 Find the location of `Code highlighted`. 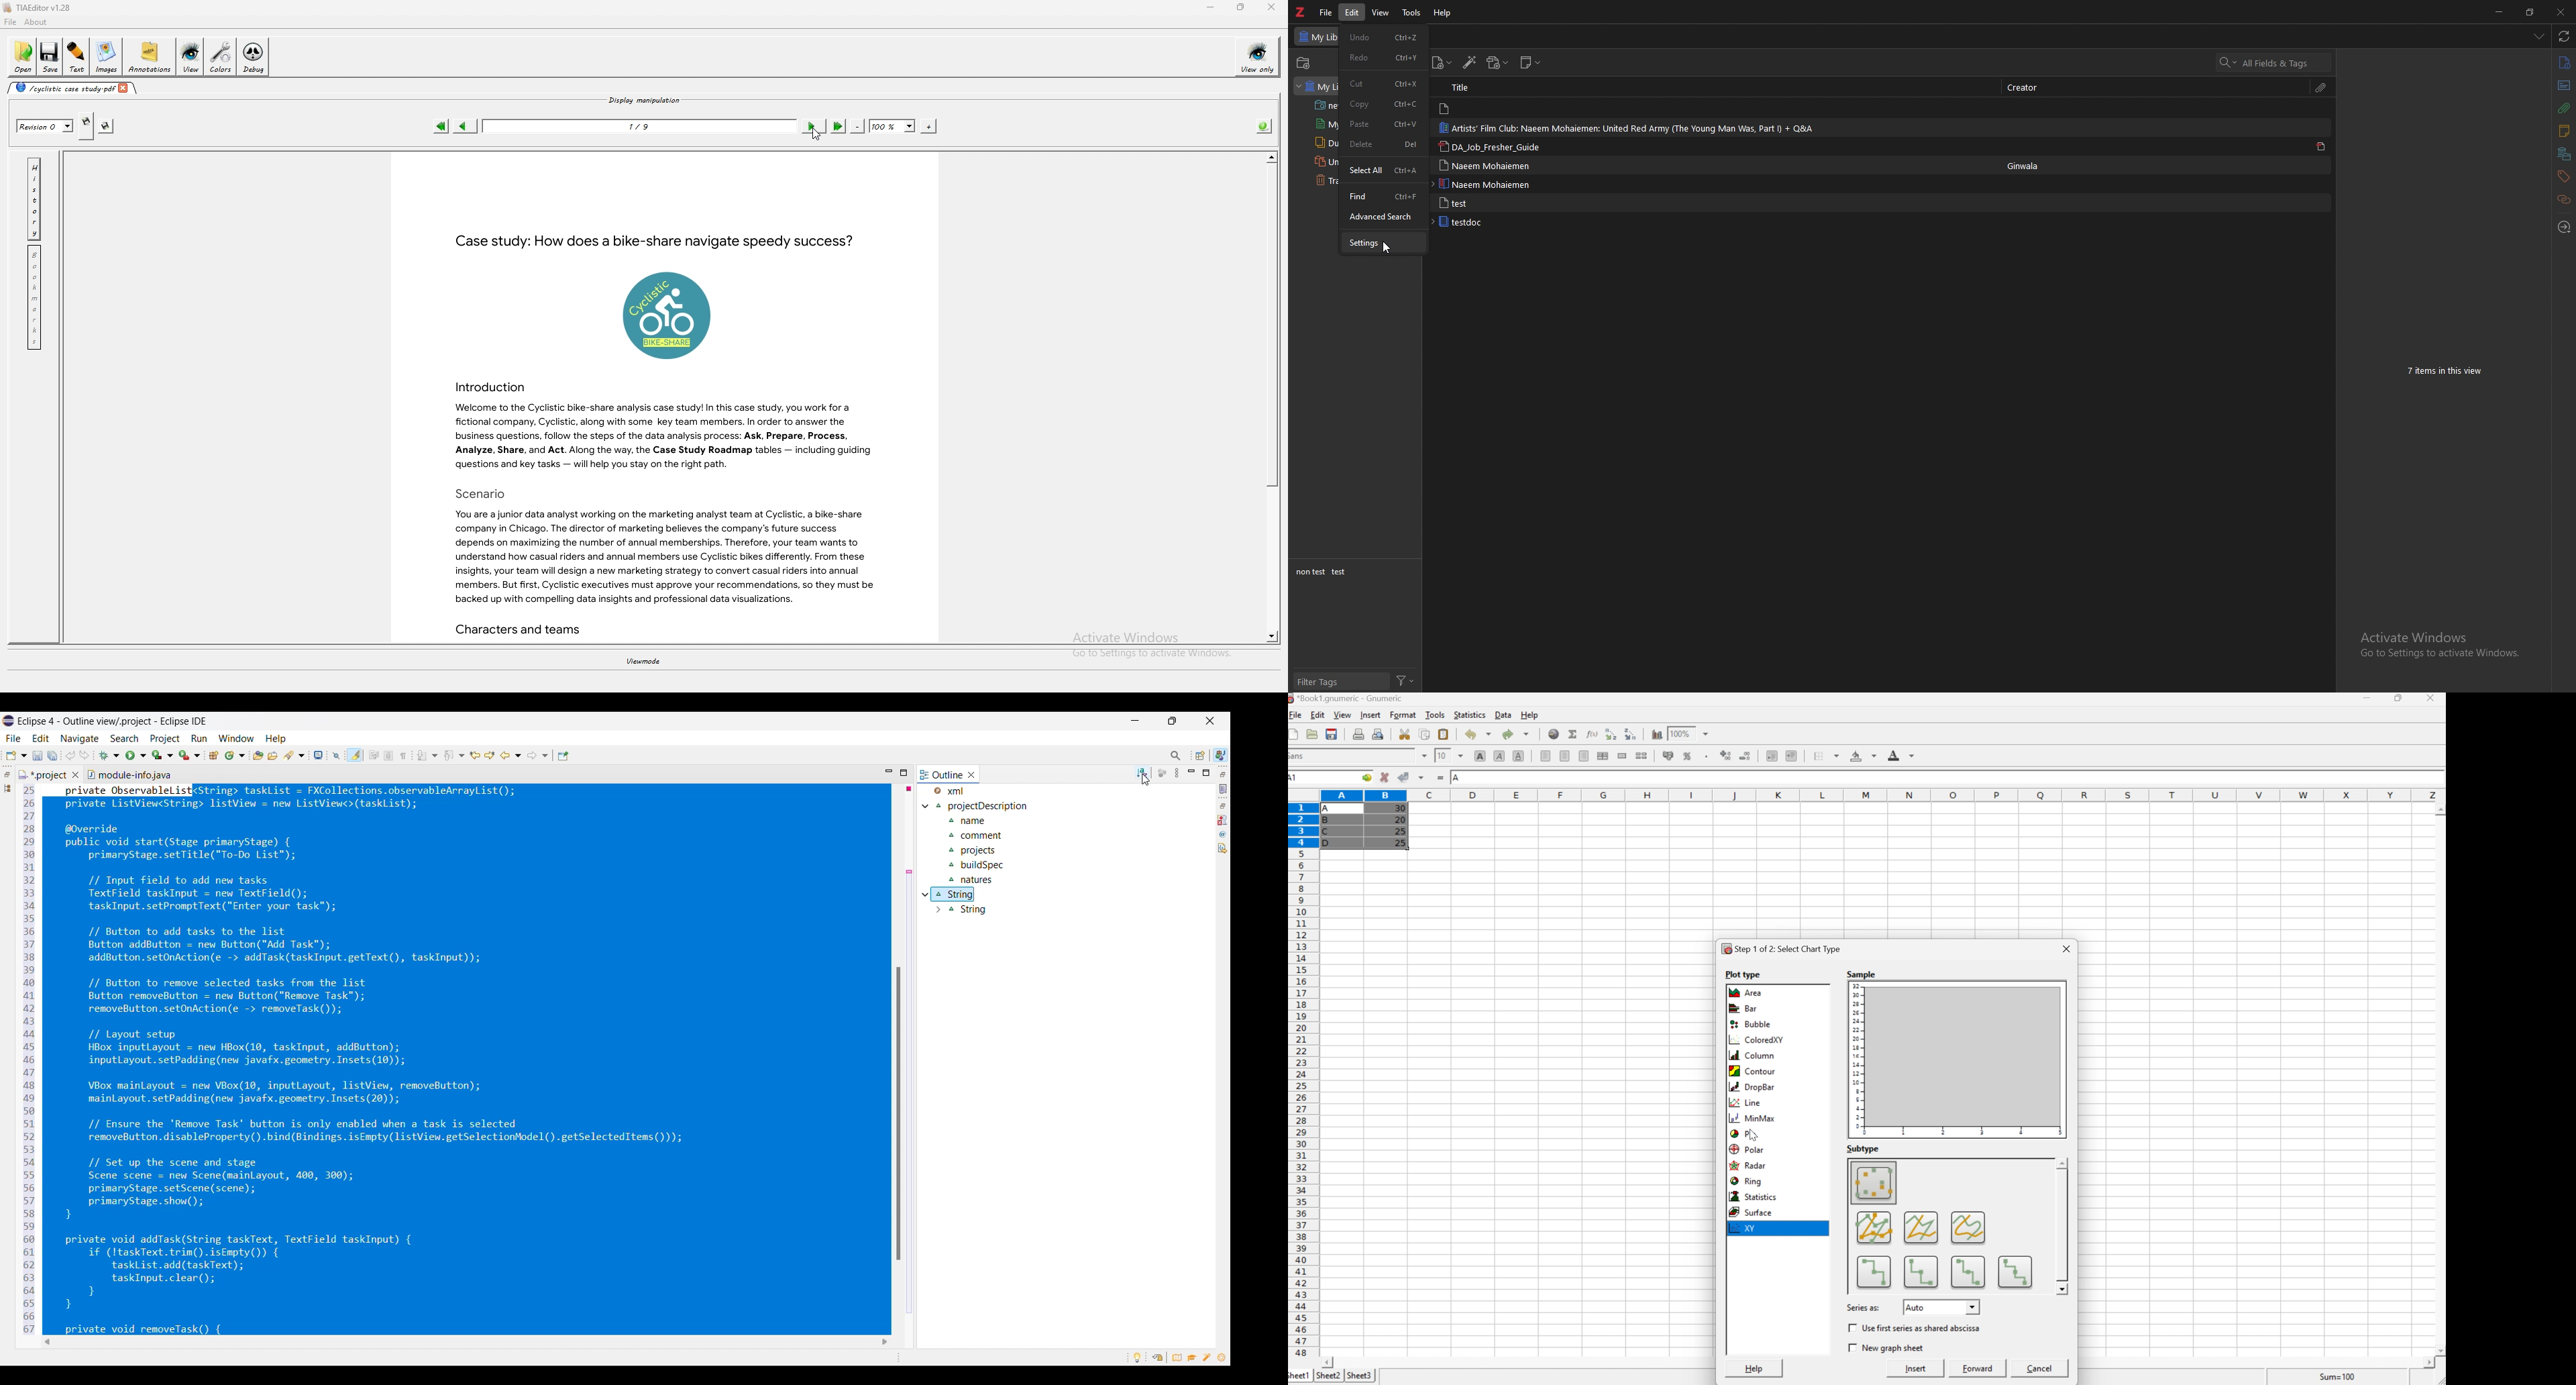

Code highlighted is located at coordinates (471, 1061).